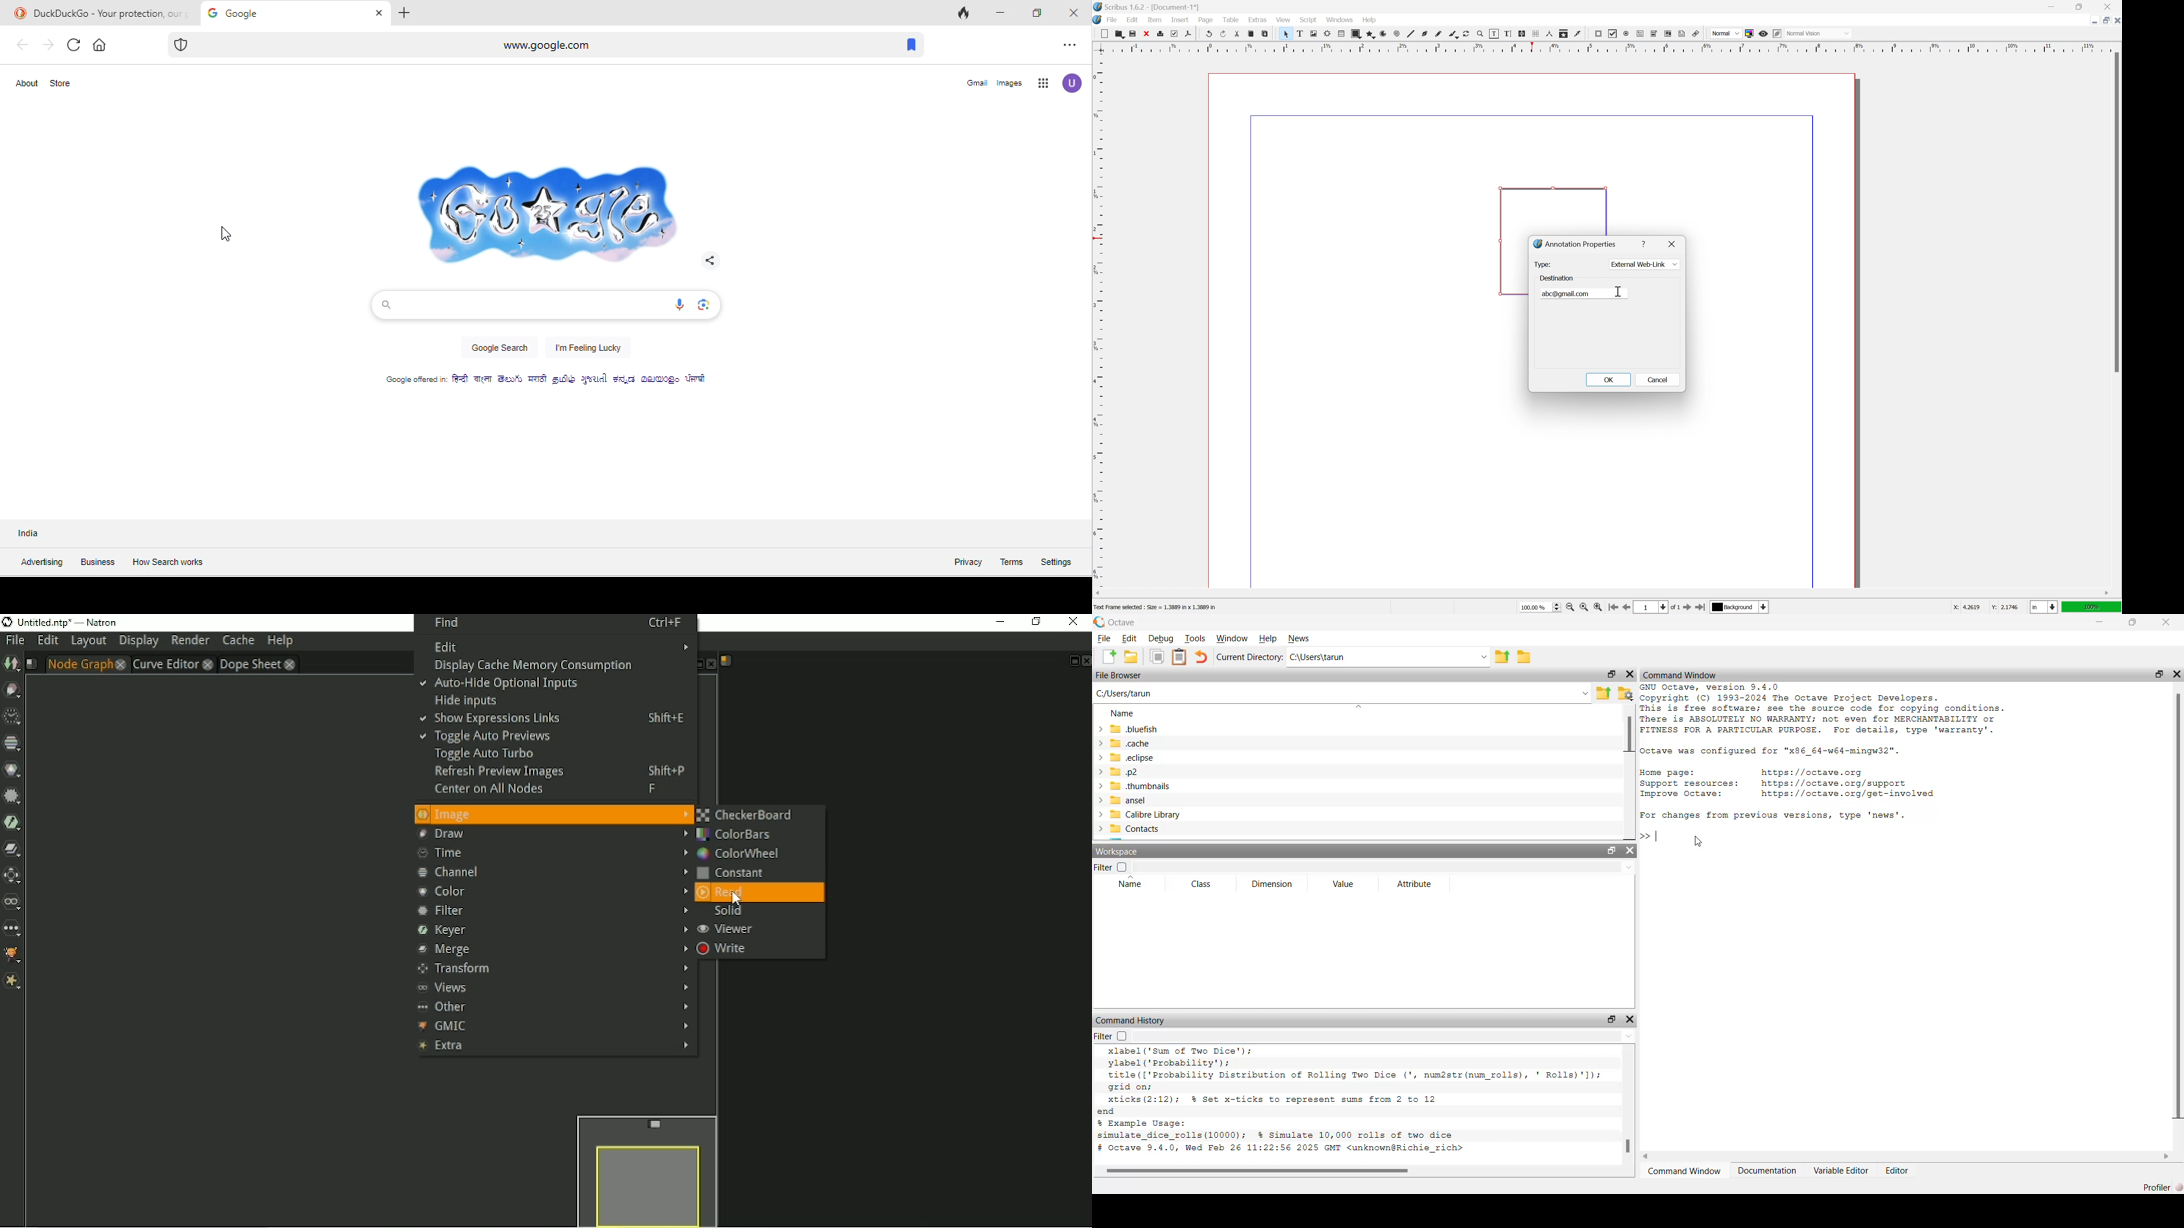 The image size is (2184, 1232). I want to click on store, so click(66, 83).